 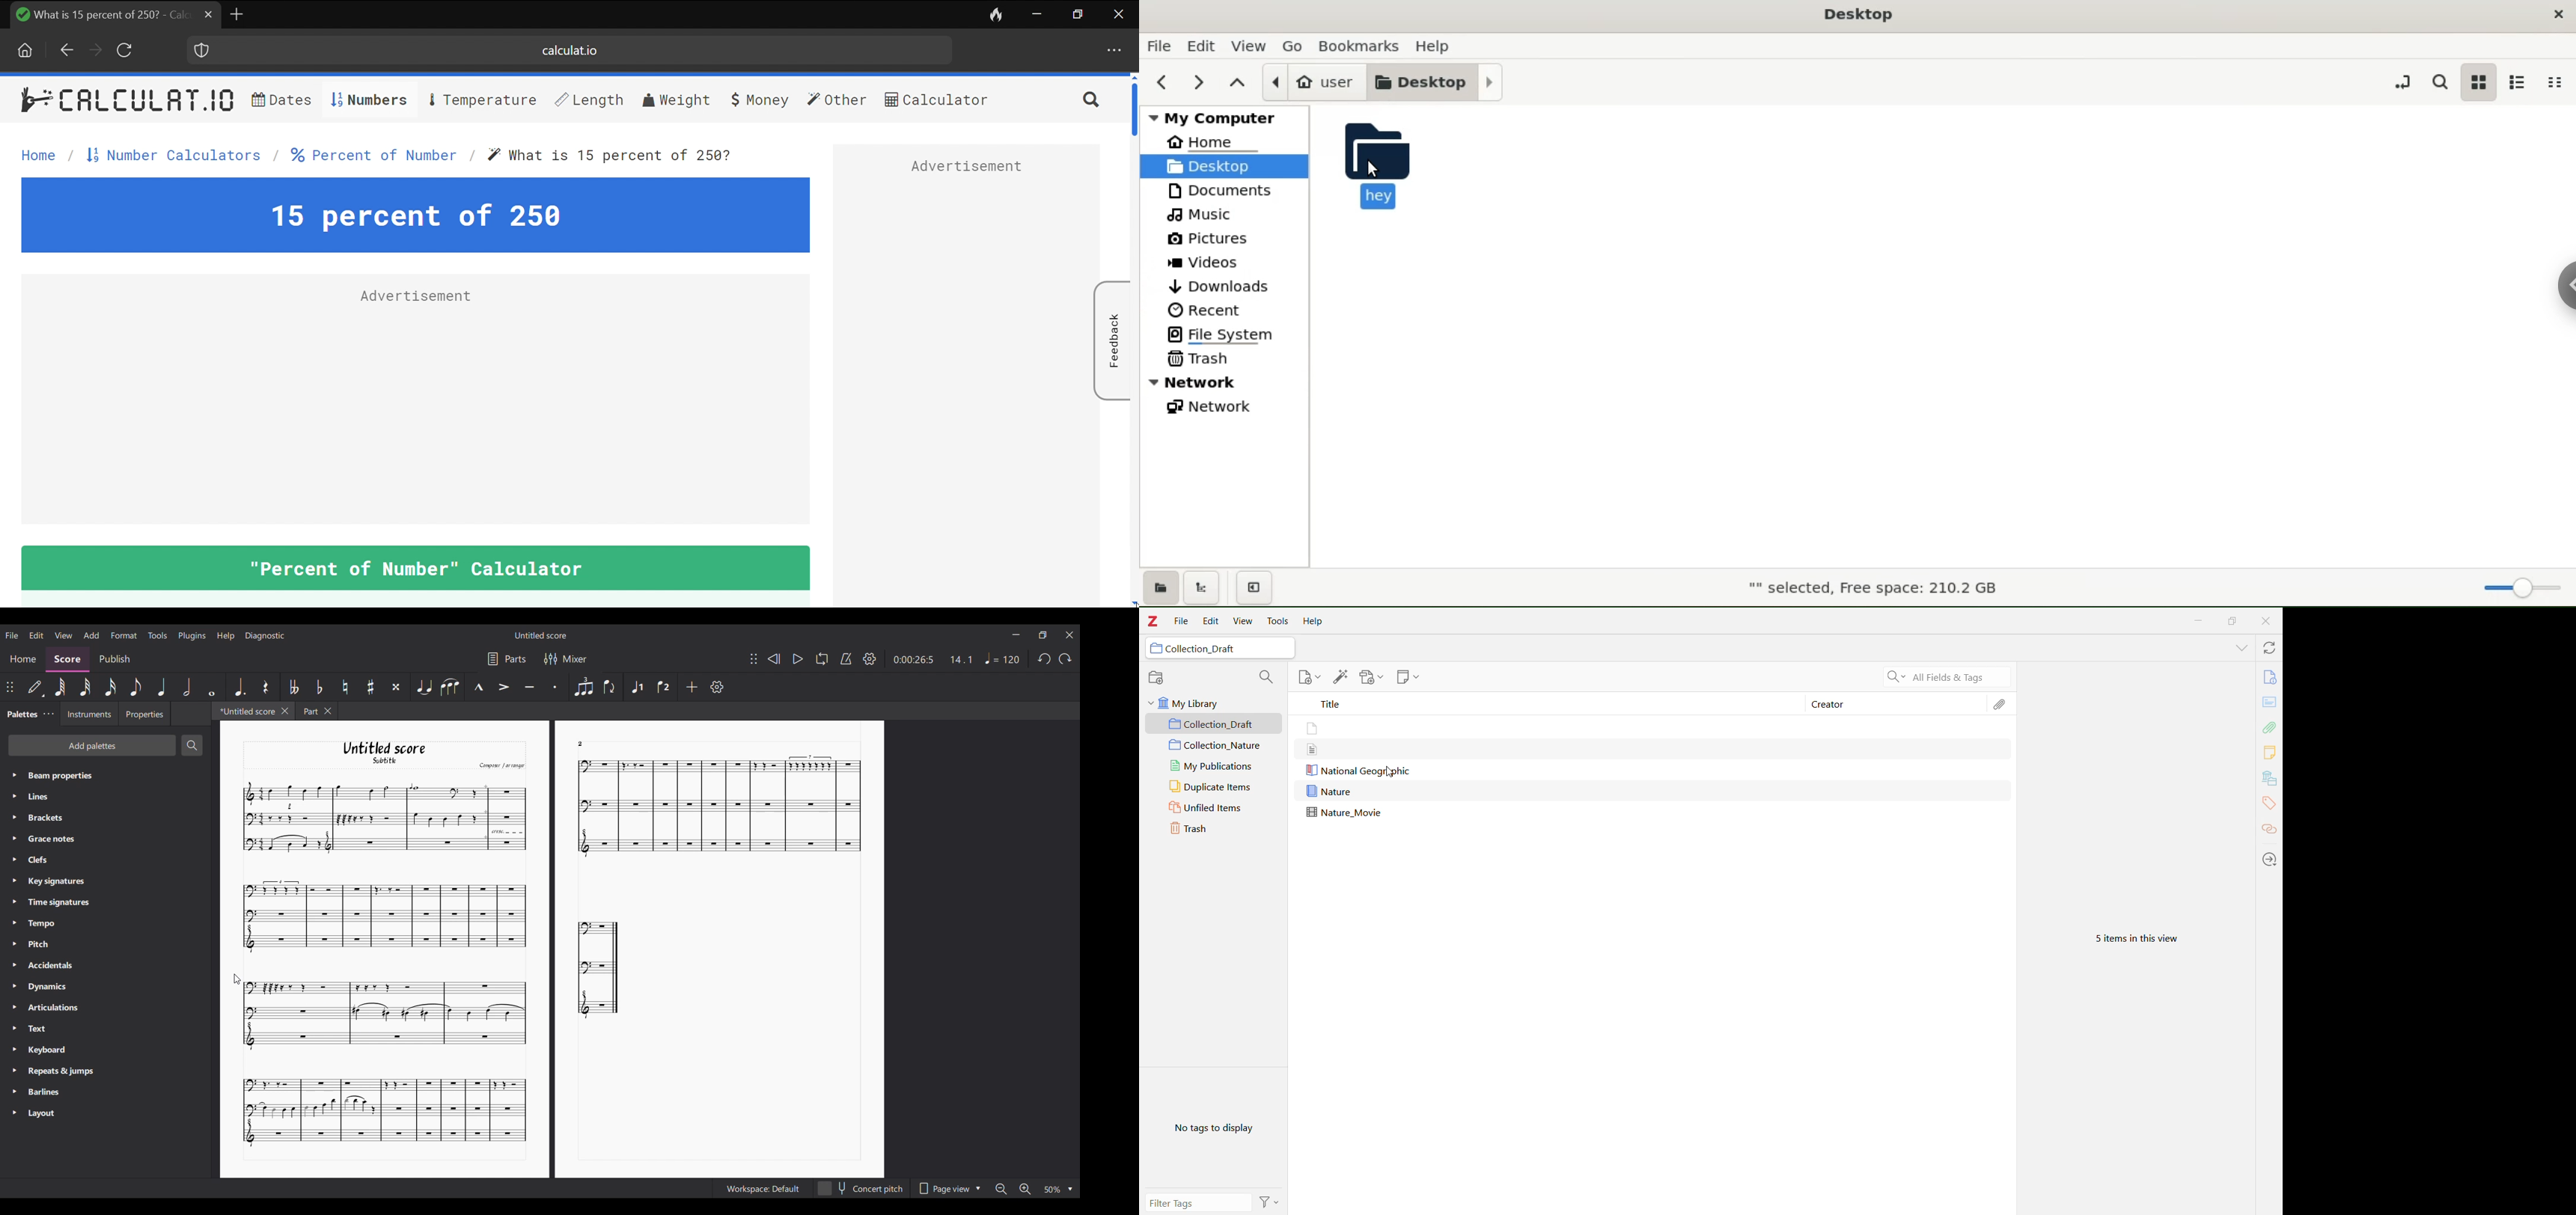 What do you see at coordinates (1215, 808) in the screenshot?
I see `Unfiled Items` at bounding box center [1215, 808].